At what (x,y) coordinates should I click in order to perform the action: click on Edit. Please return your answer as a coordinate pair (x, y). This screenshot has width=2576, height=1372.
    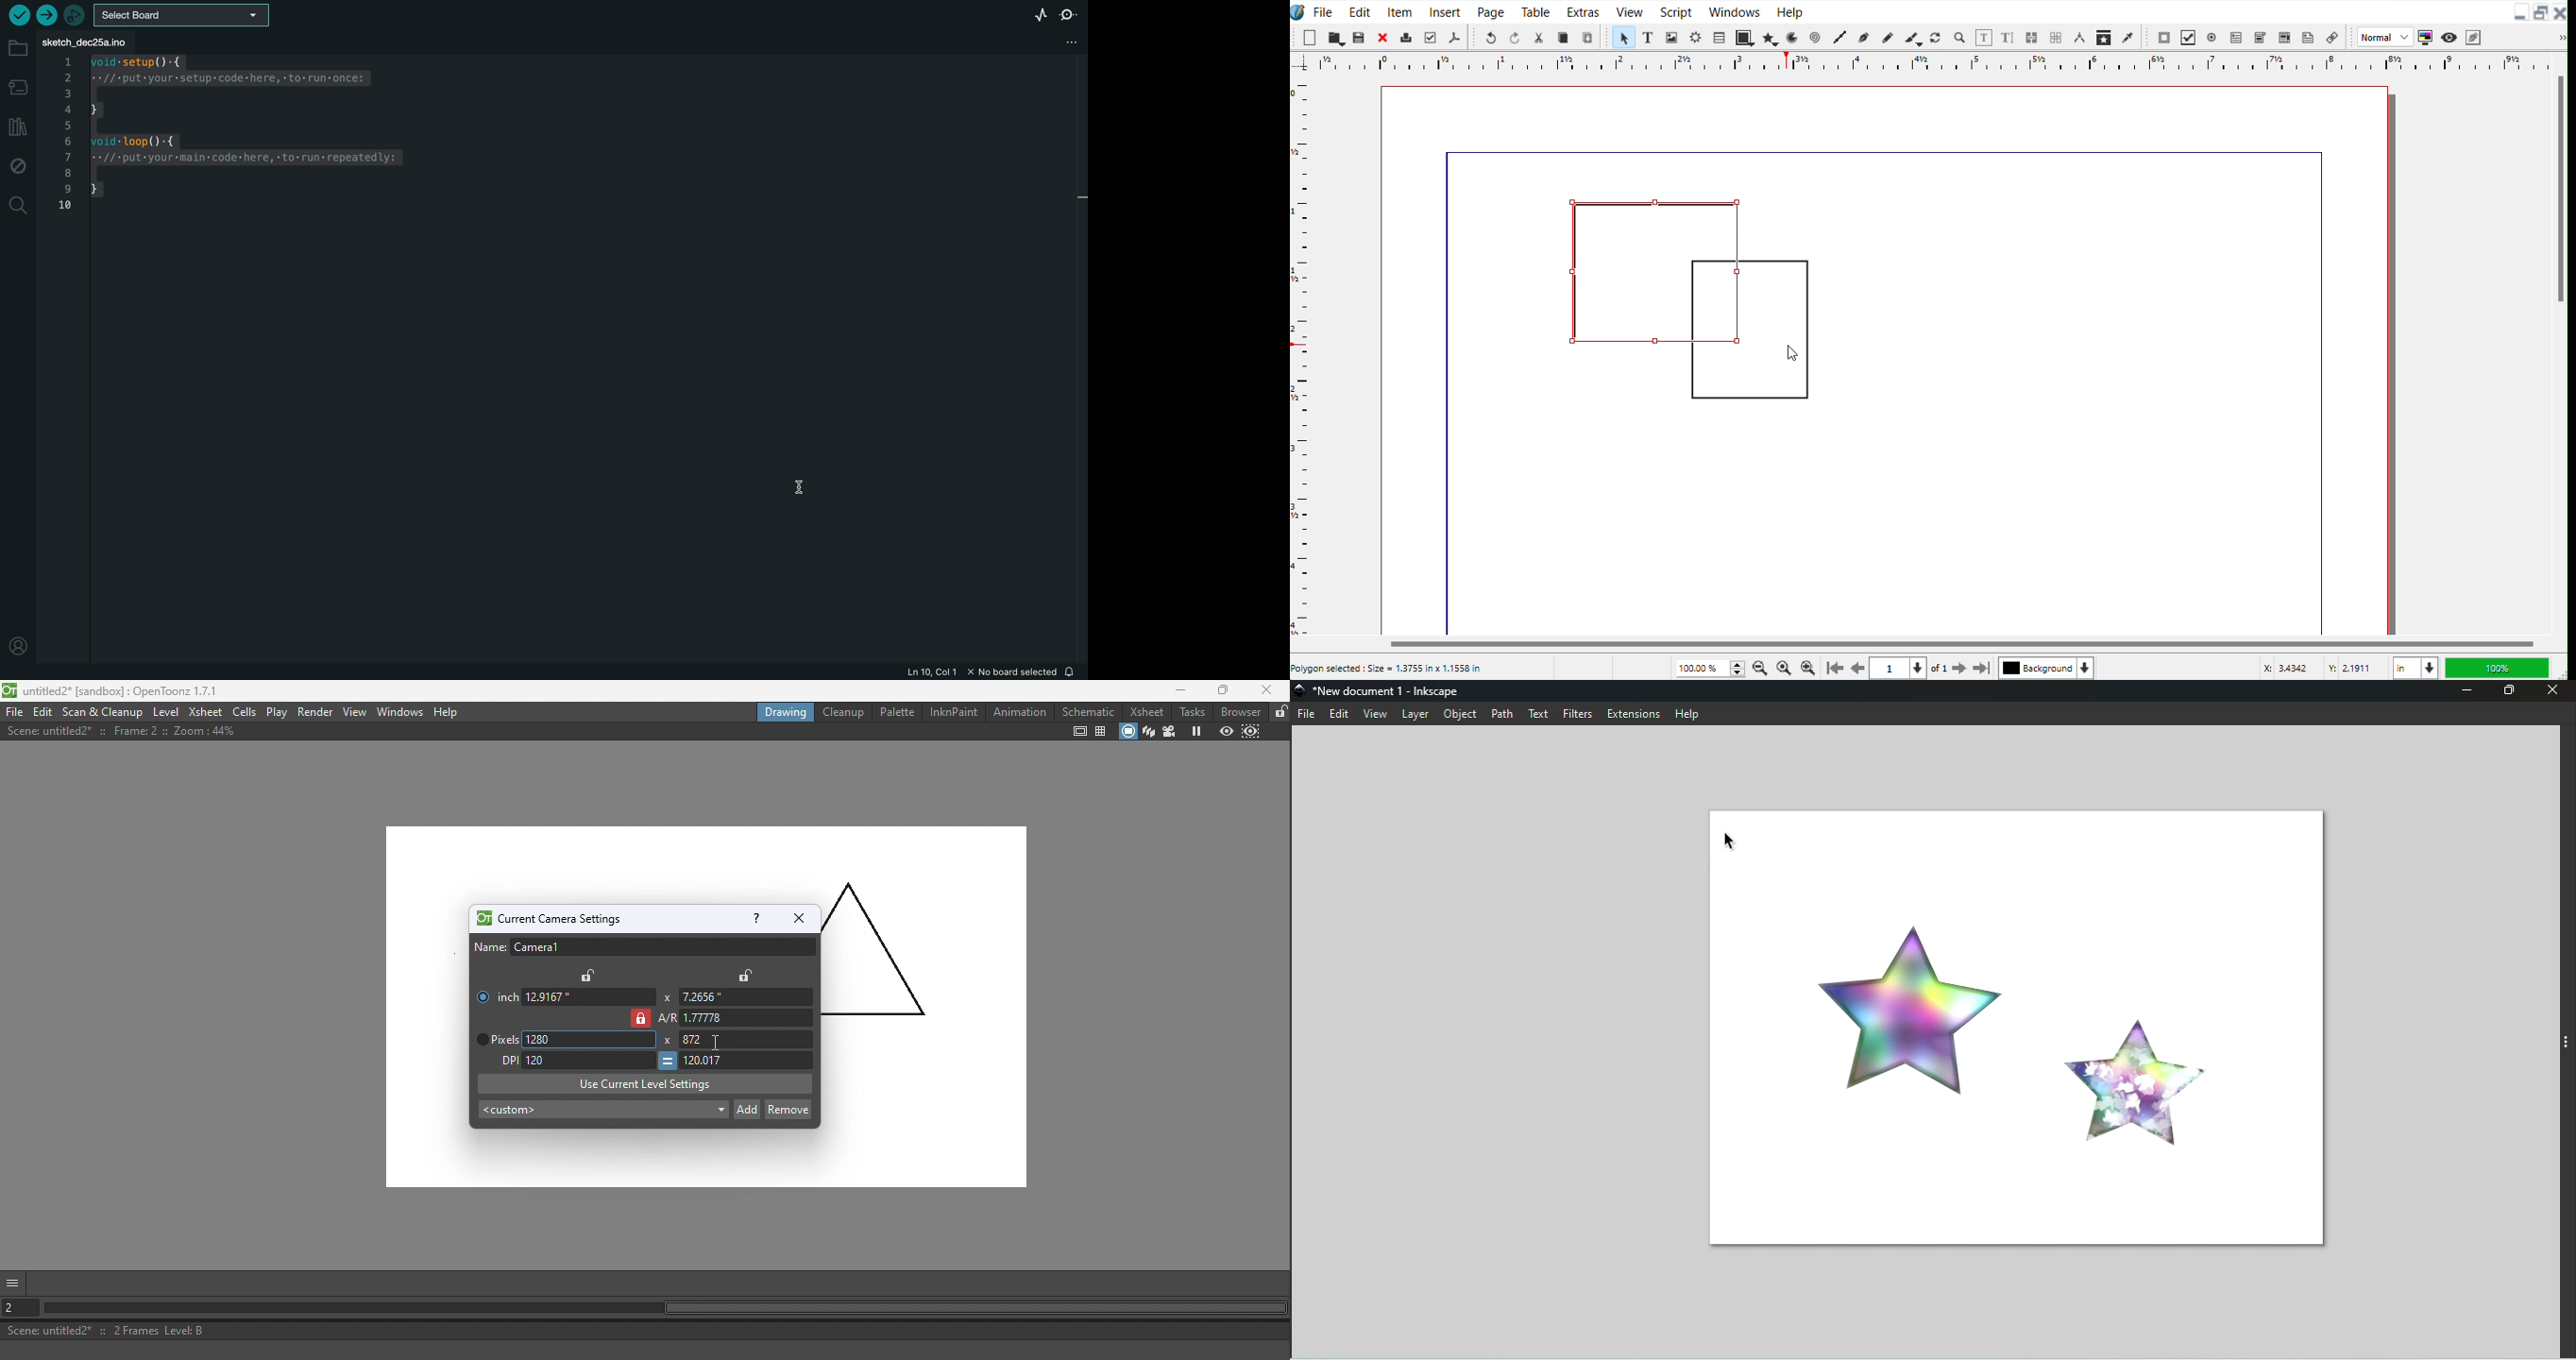
    Looking at the image, I should click on (1359, 10).